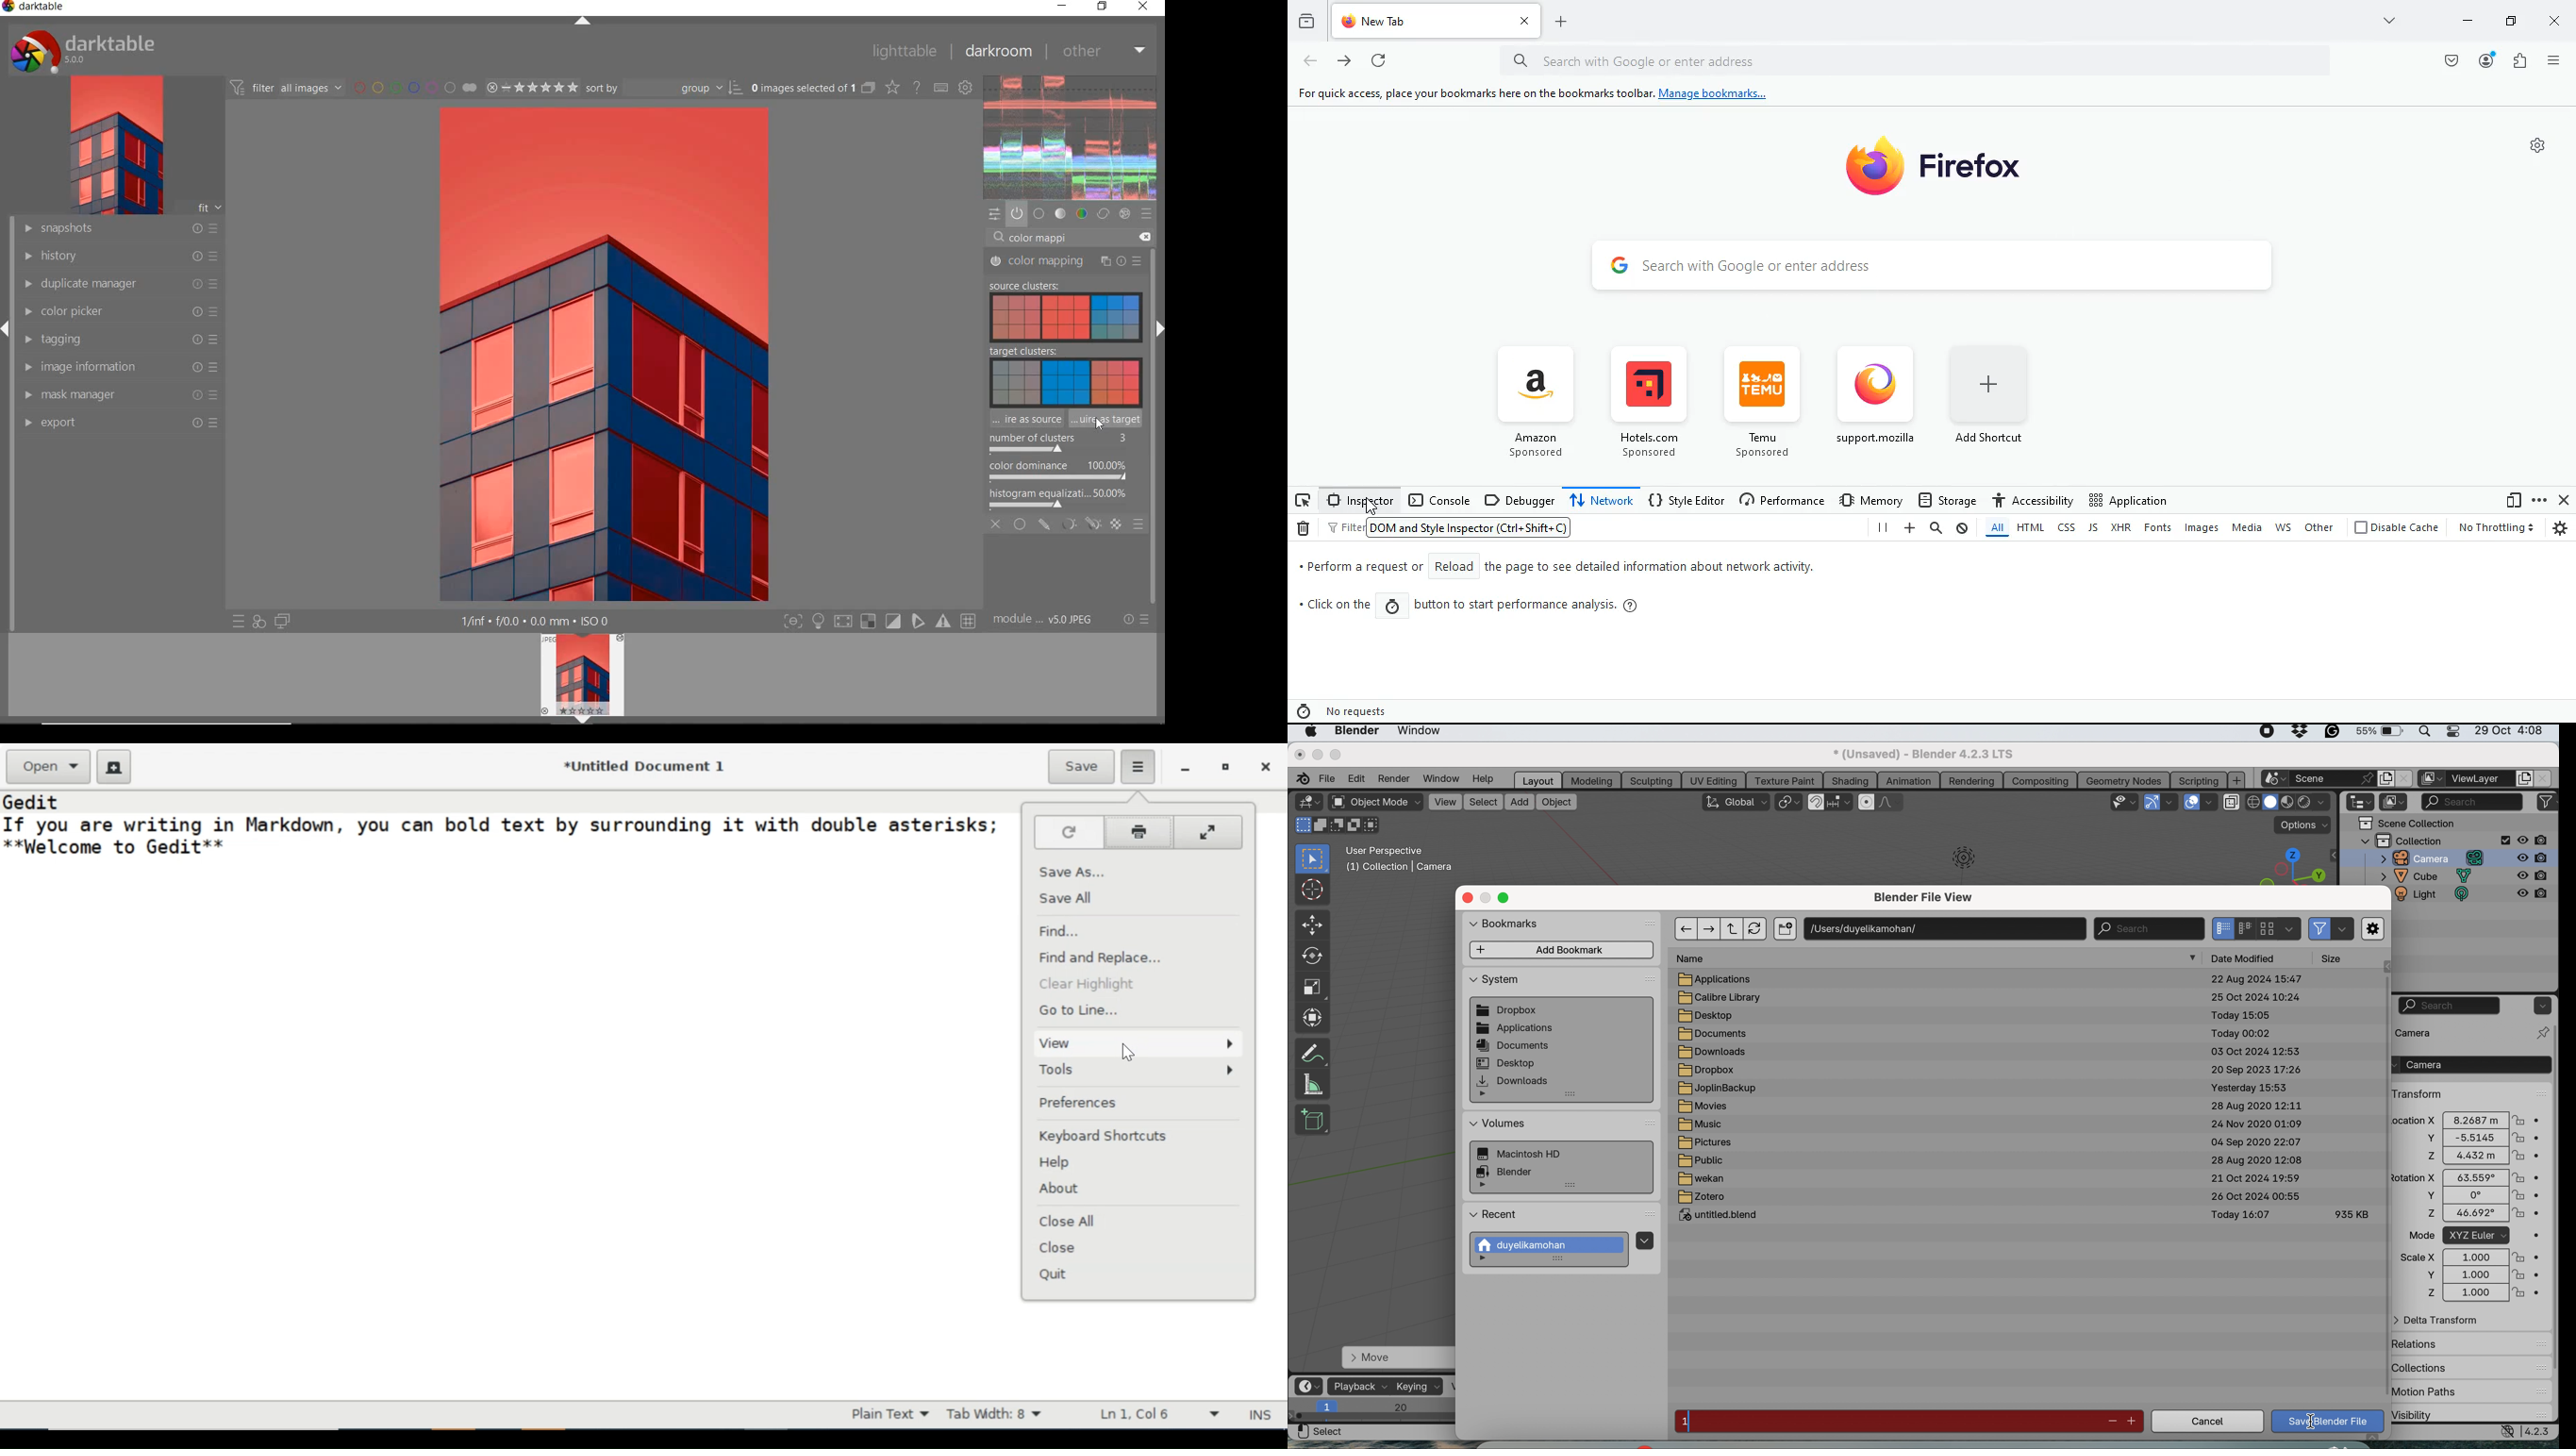 This screenshot has height=1456, width=2576. I want to click on Open, so click(48, 766).